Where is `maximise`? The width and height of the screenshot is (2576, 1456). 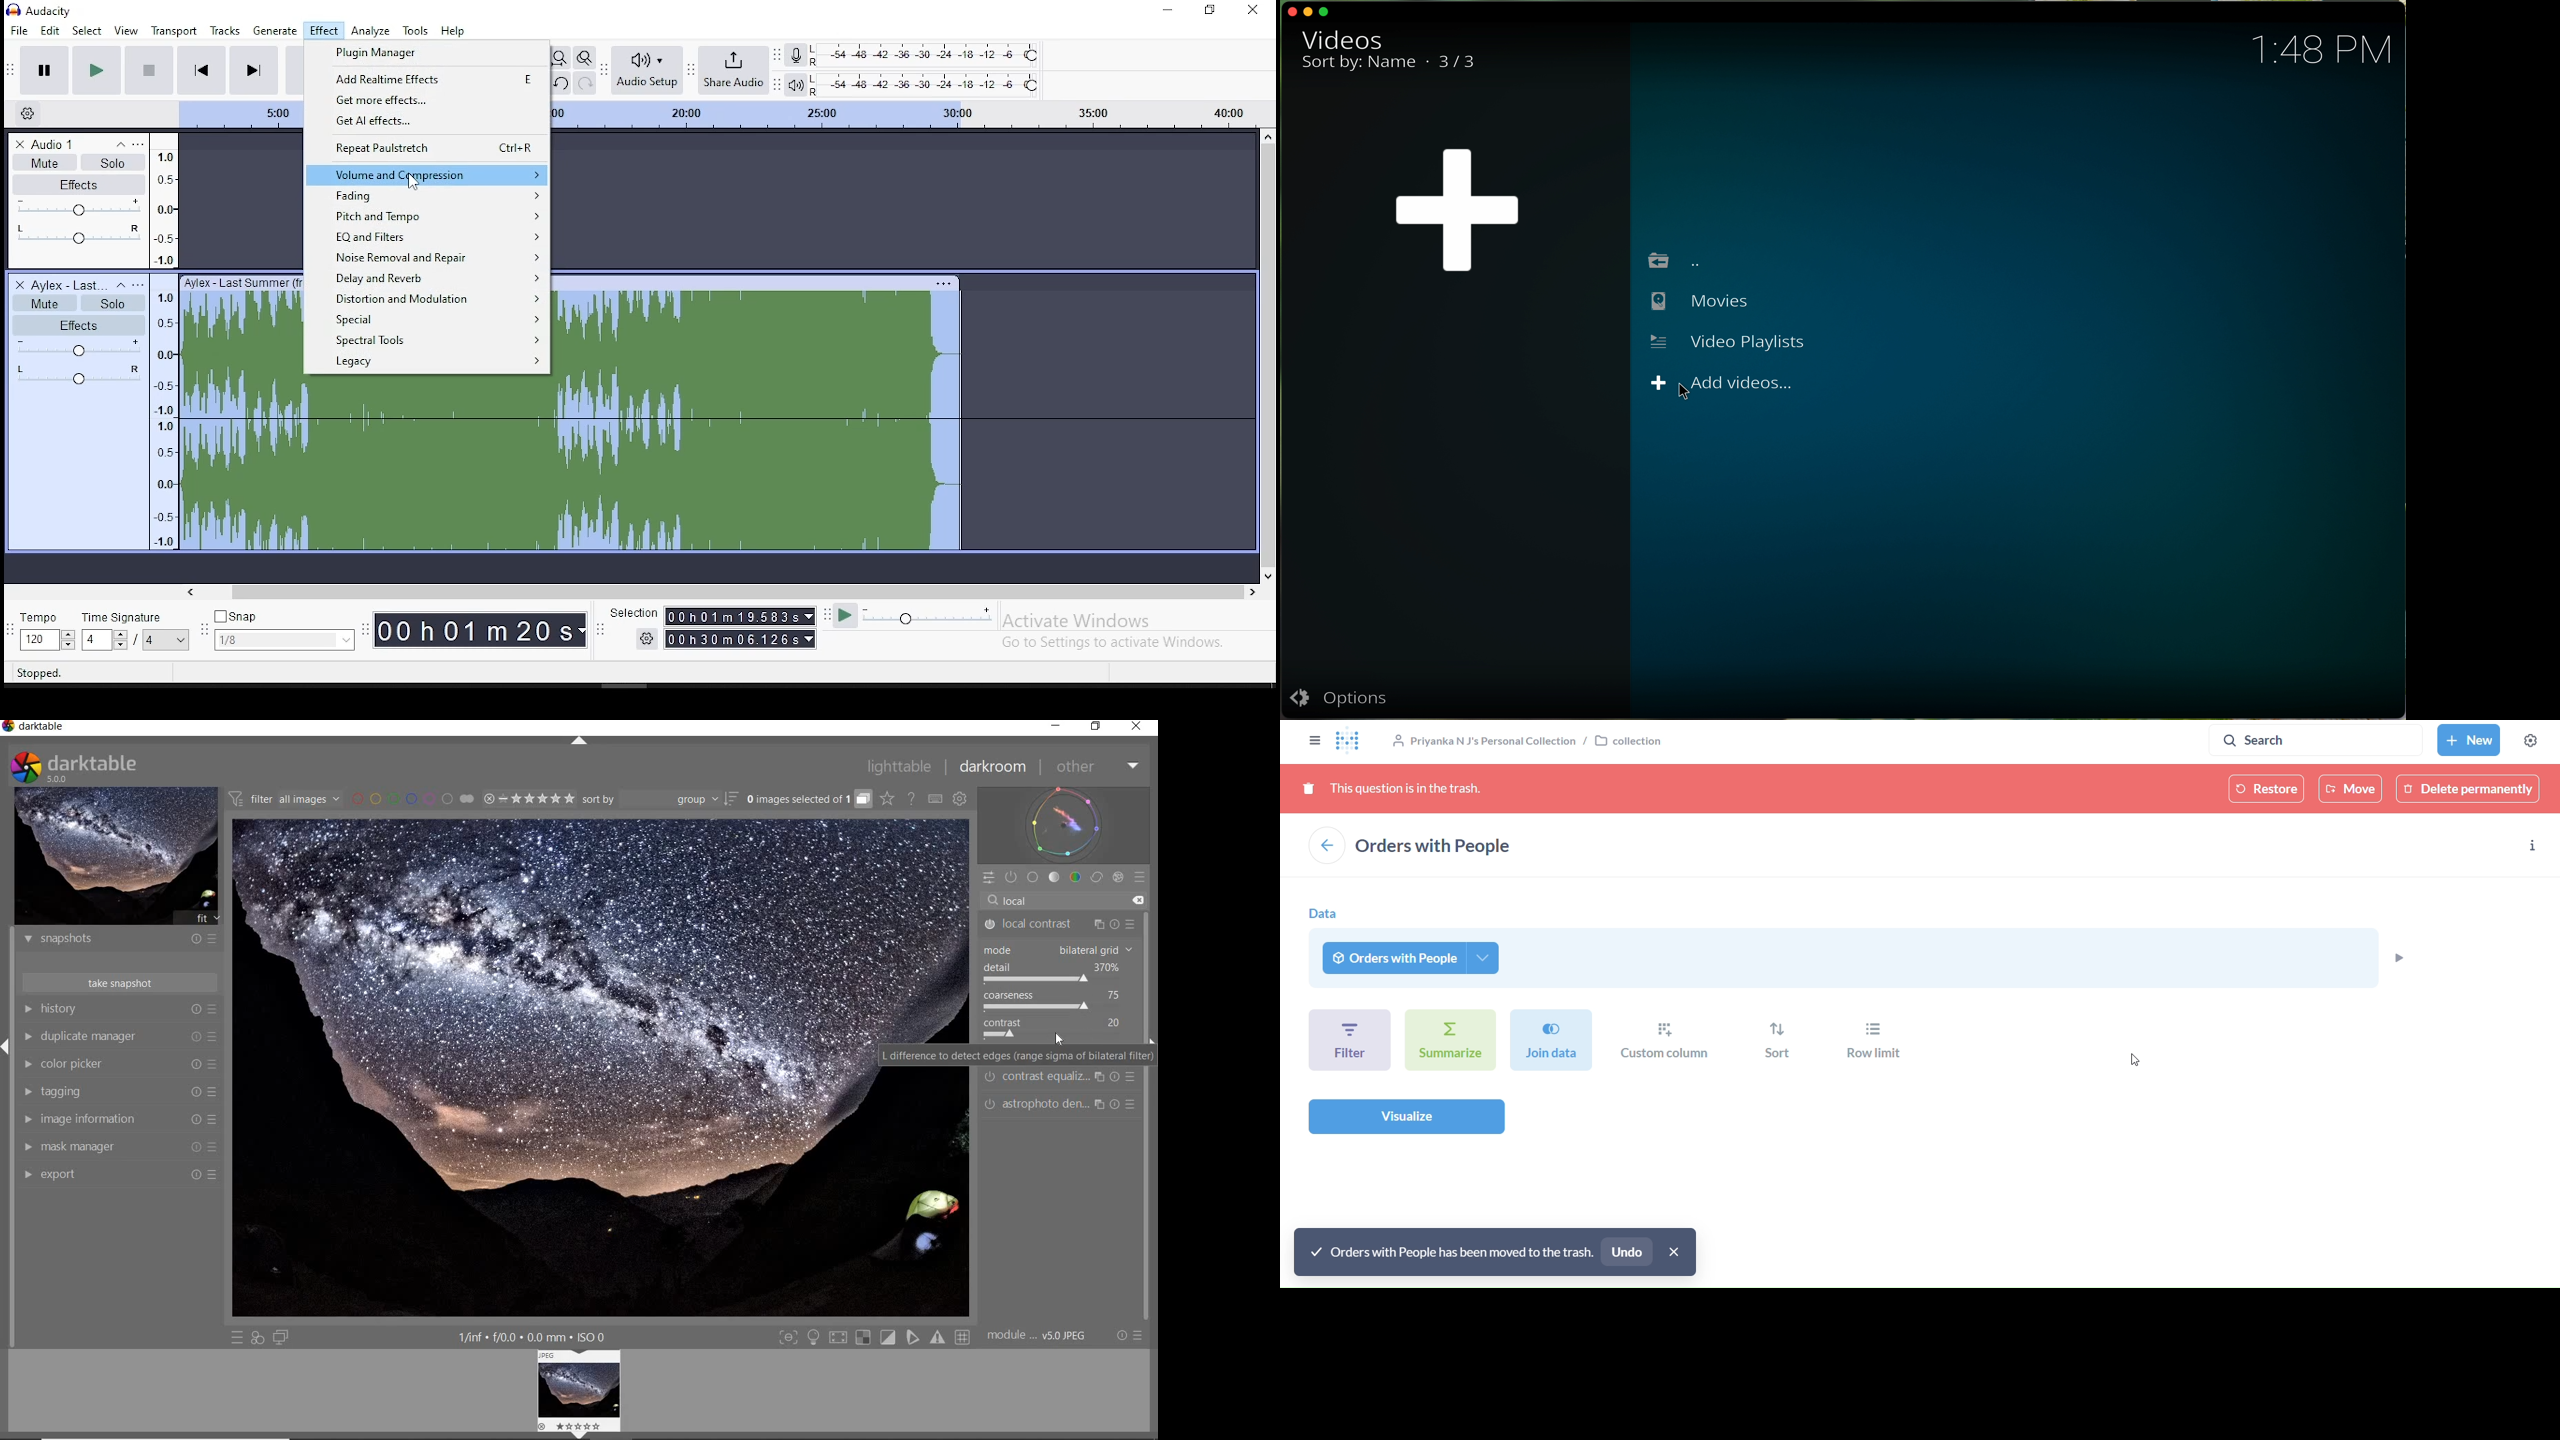 maximise is located at coordinates (1327, 12).